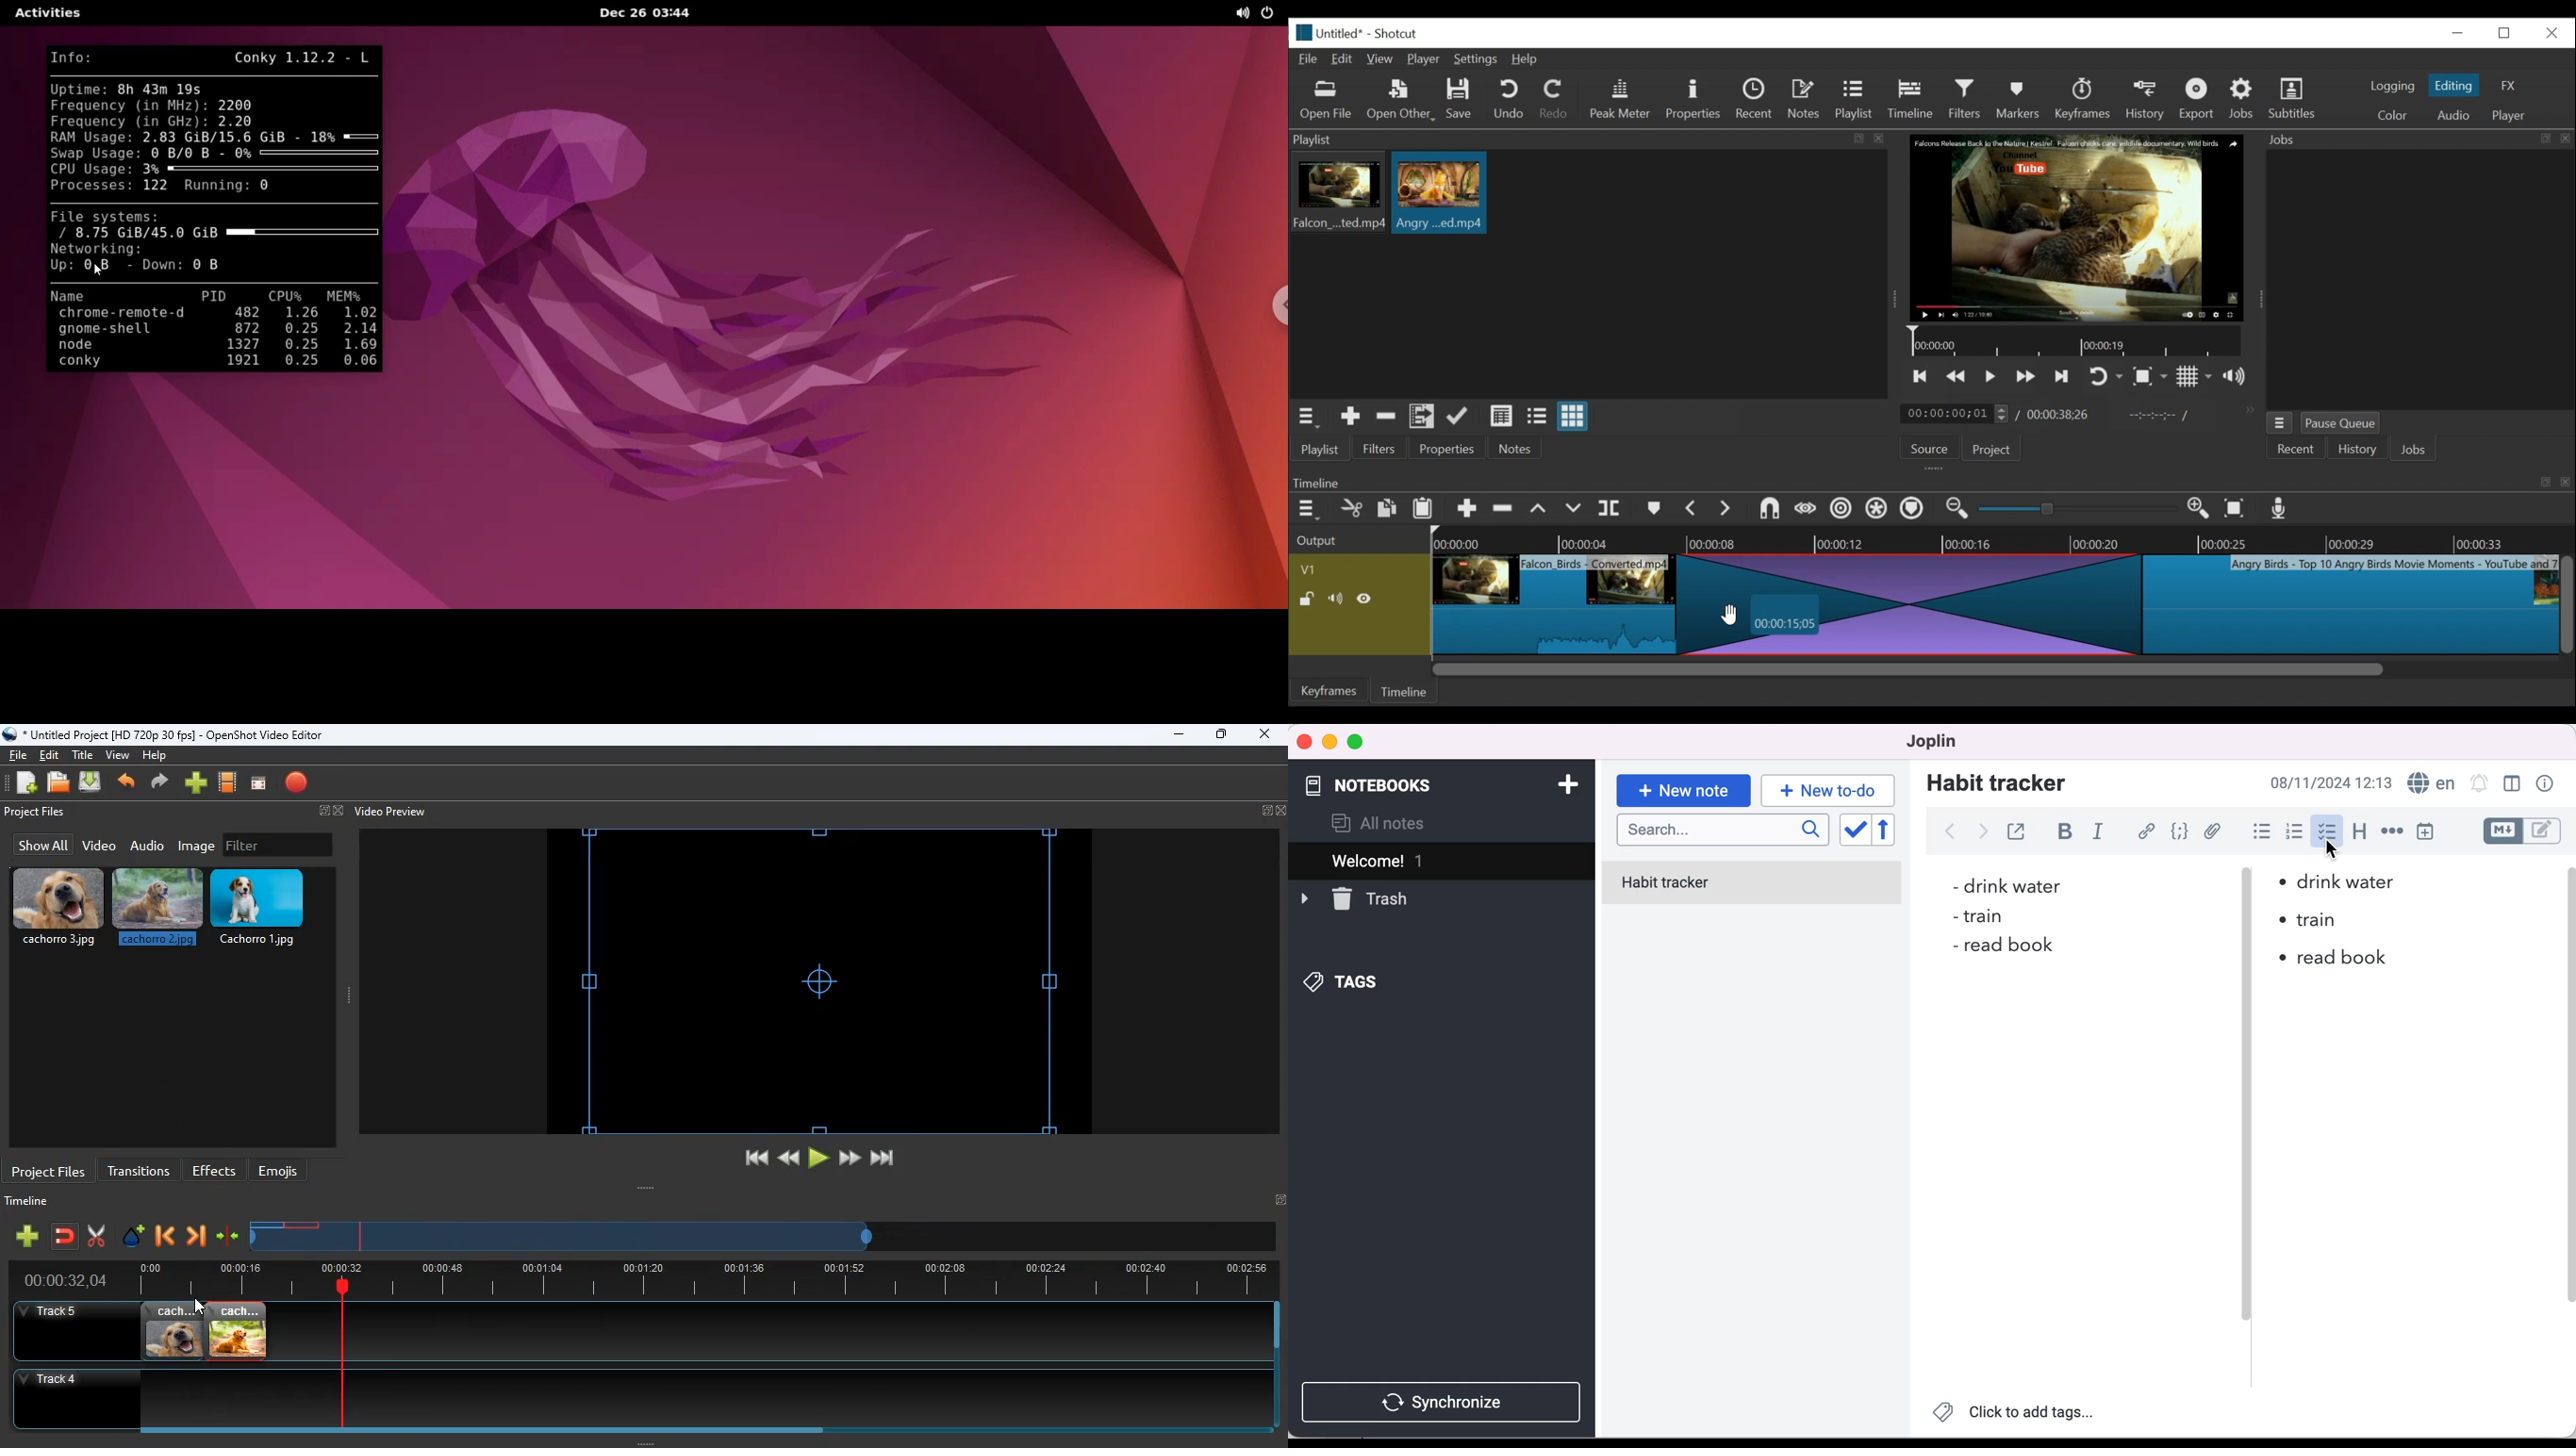 The width and height of the screenshot is (2576, 1456). I want to click on cachorro.3.jpg, so click(58, 908).